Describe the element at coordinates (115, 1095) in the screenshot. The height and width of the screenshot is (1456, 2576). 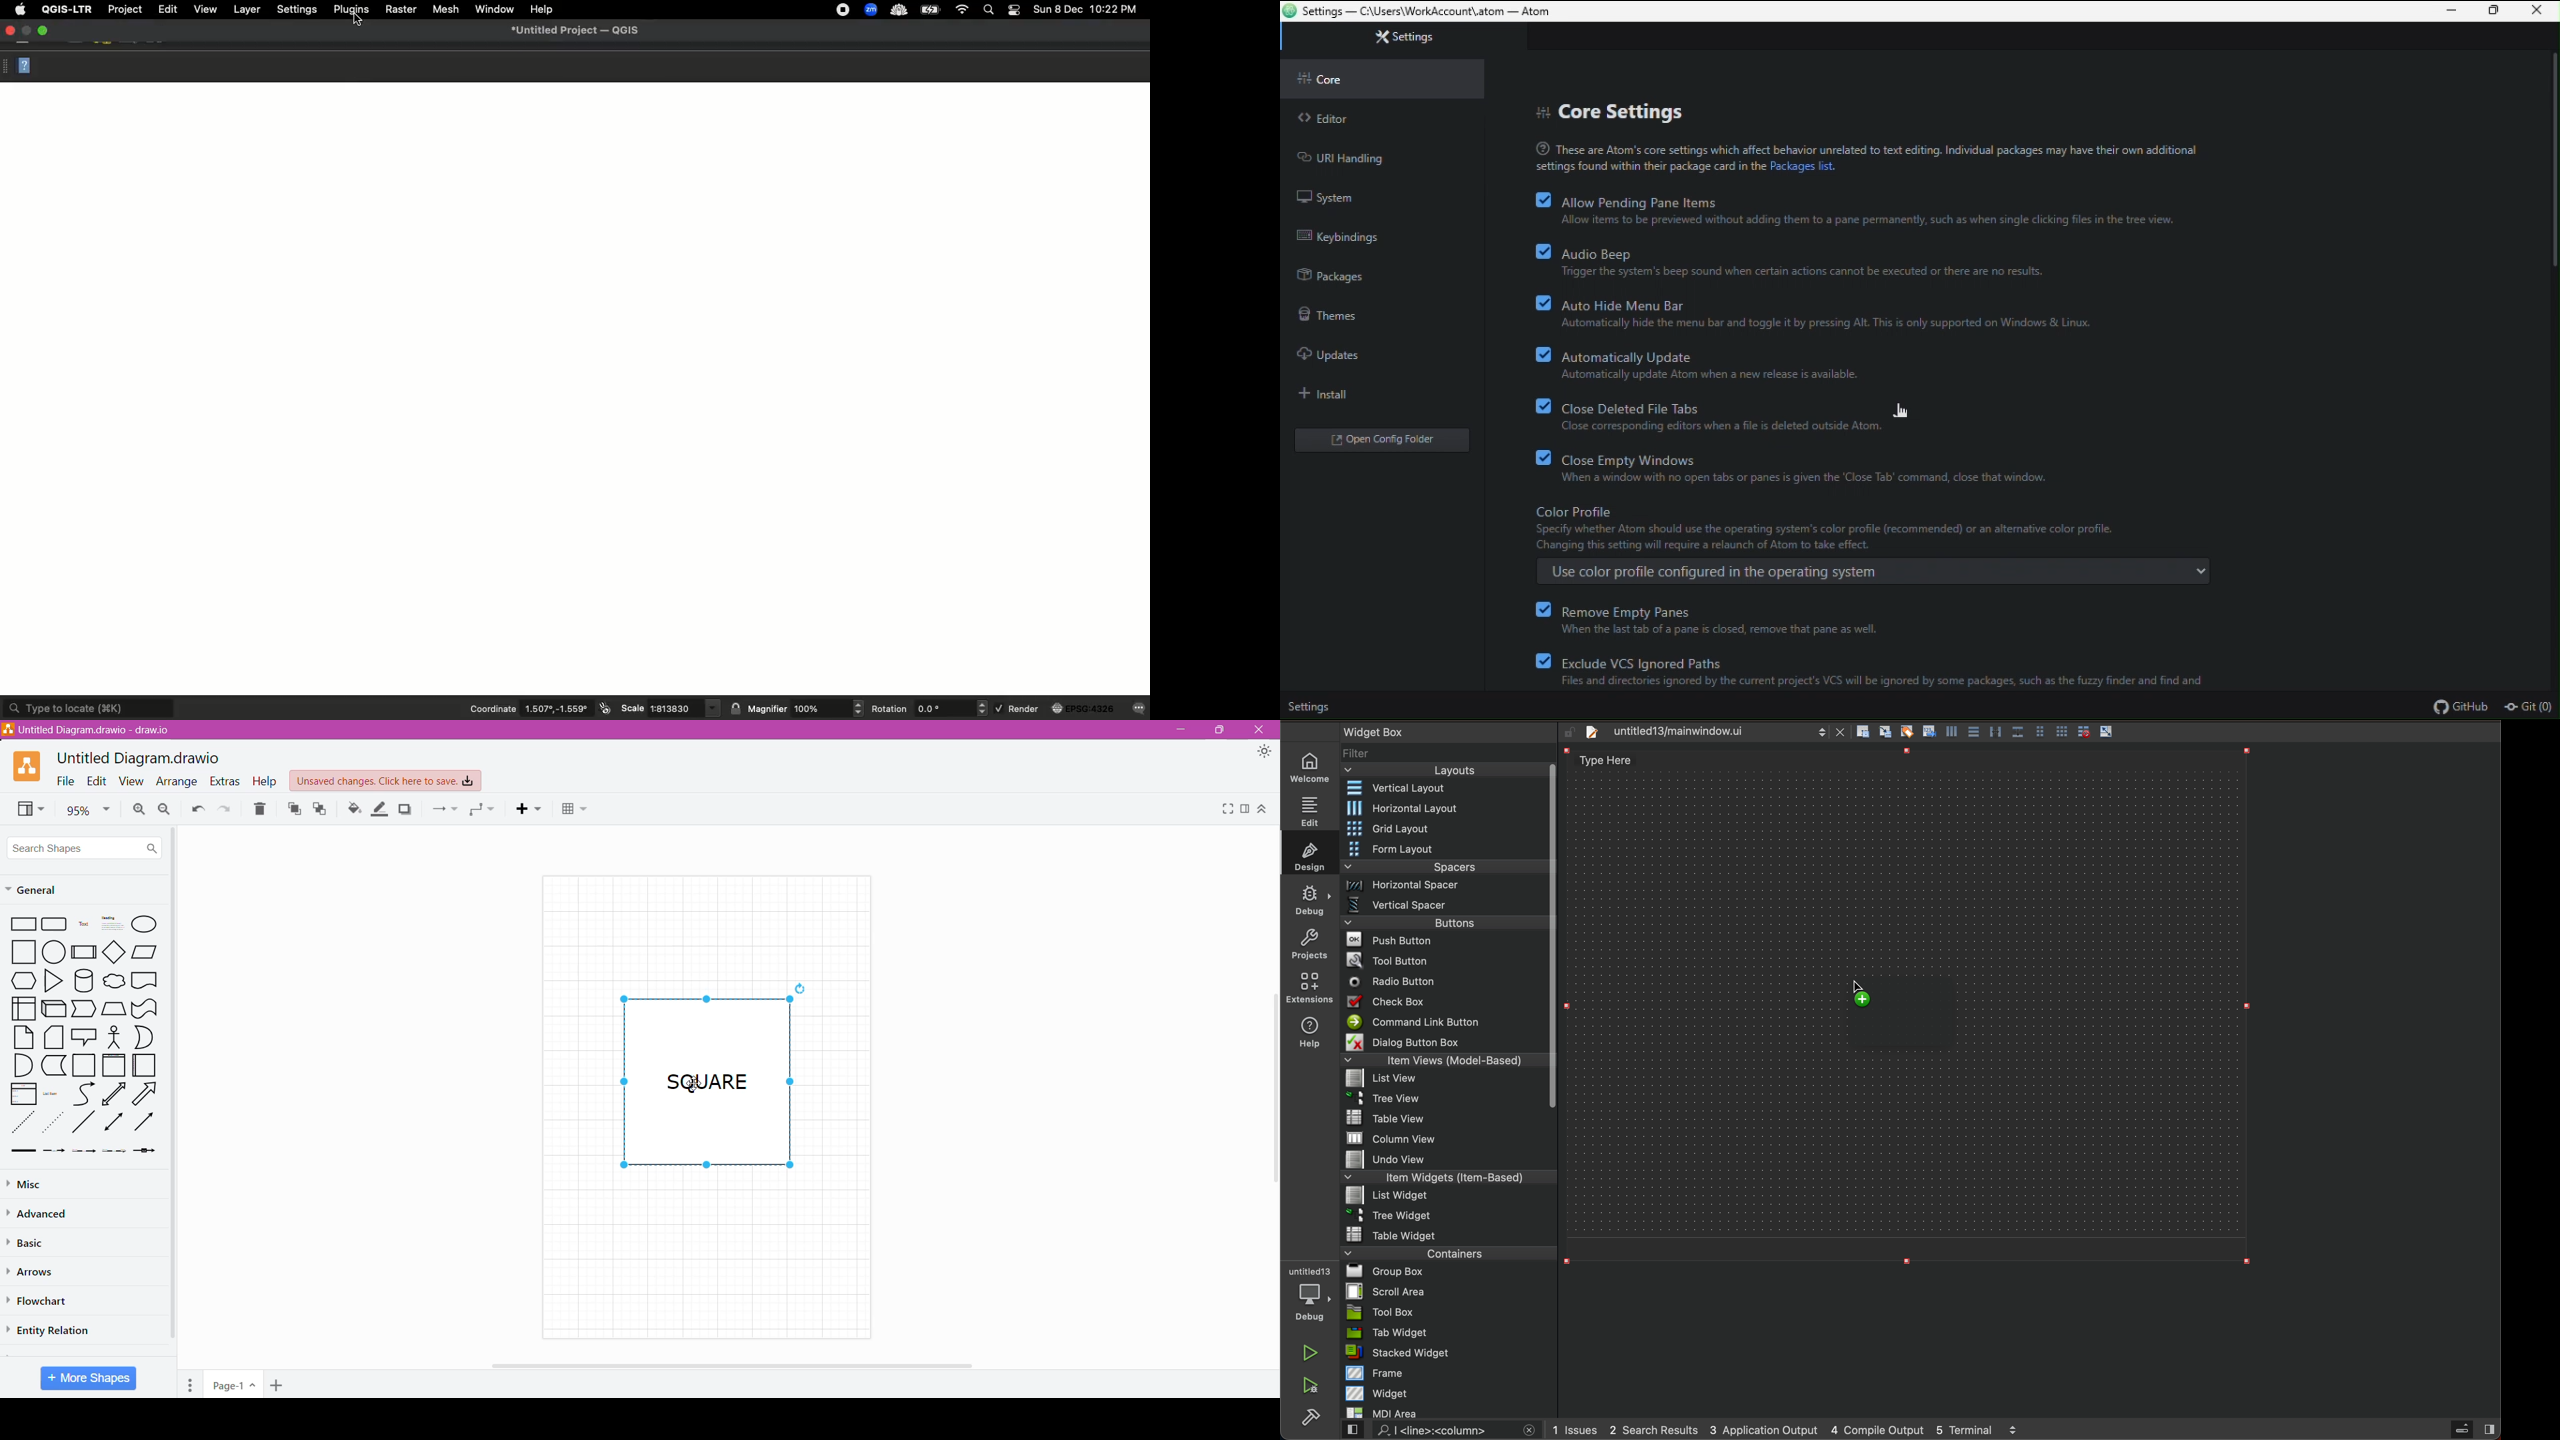
I see `Upward Arrow ` at that location.